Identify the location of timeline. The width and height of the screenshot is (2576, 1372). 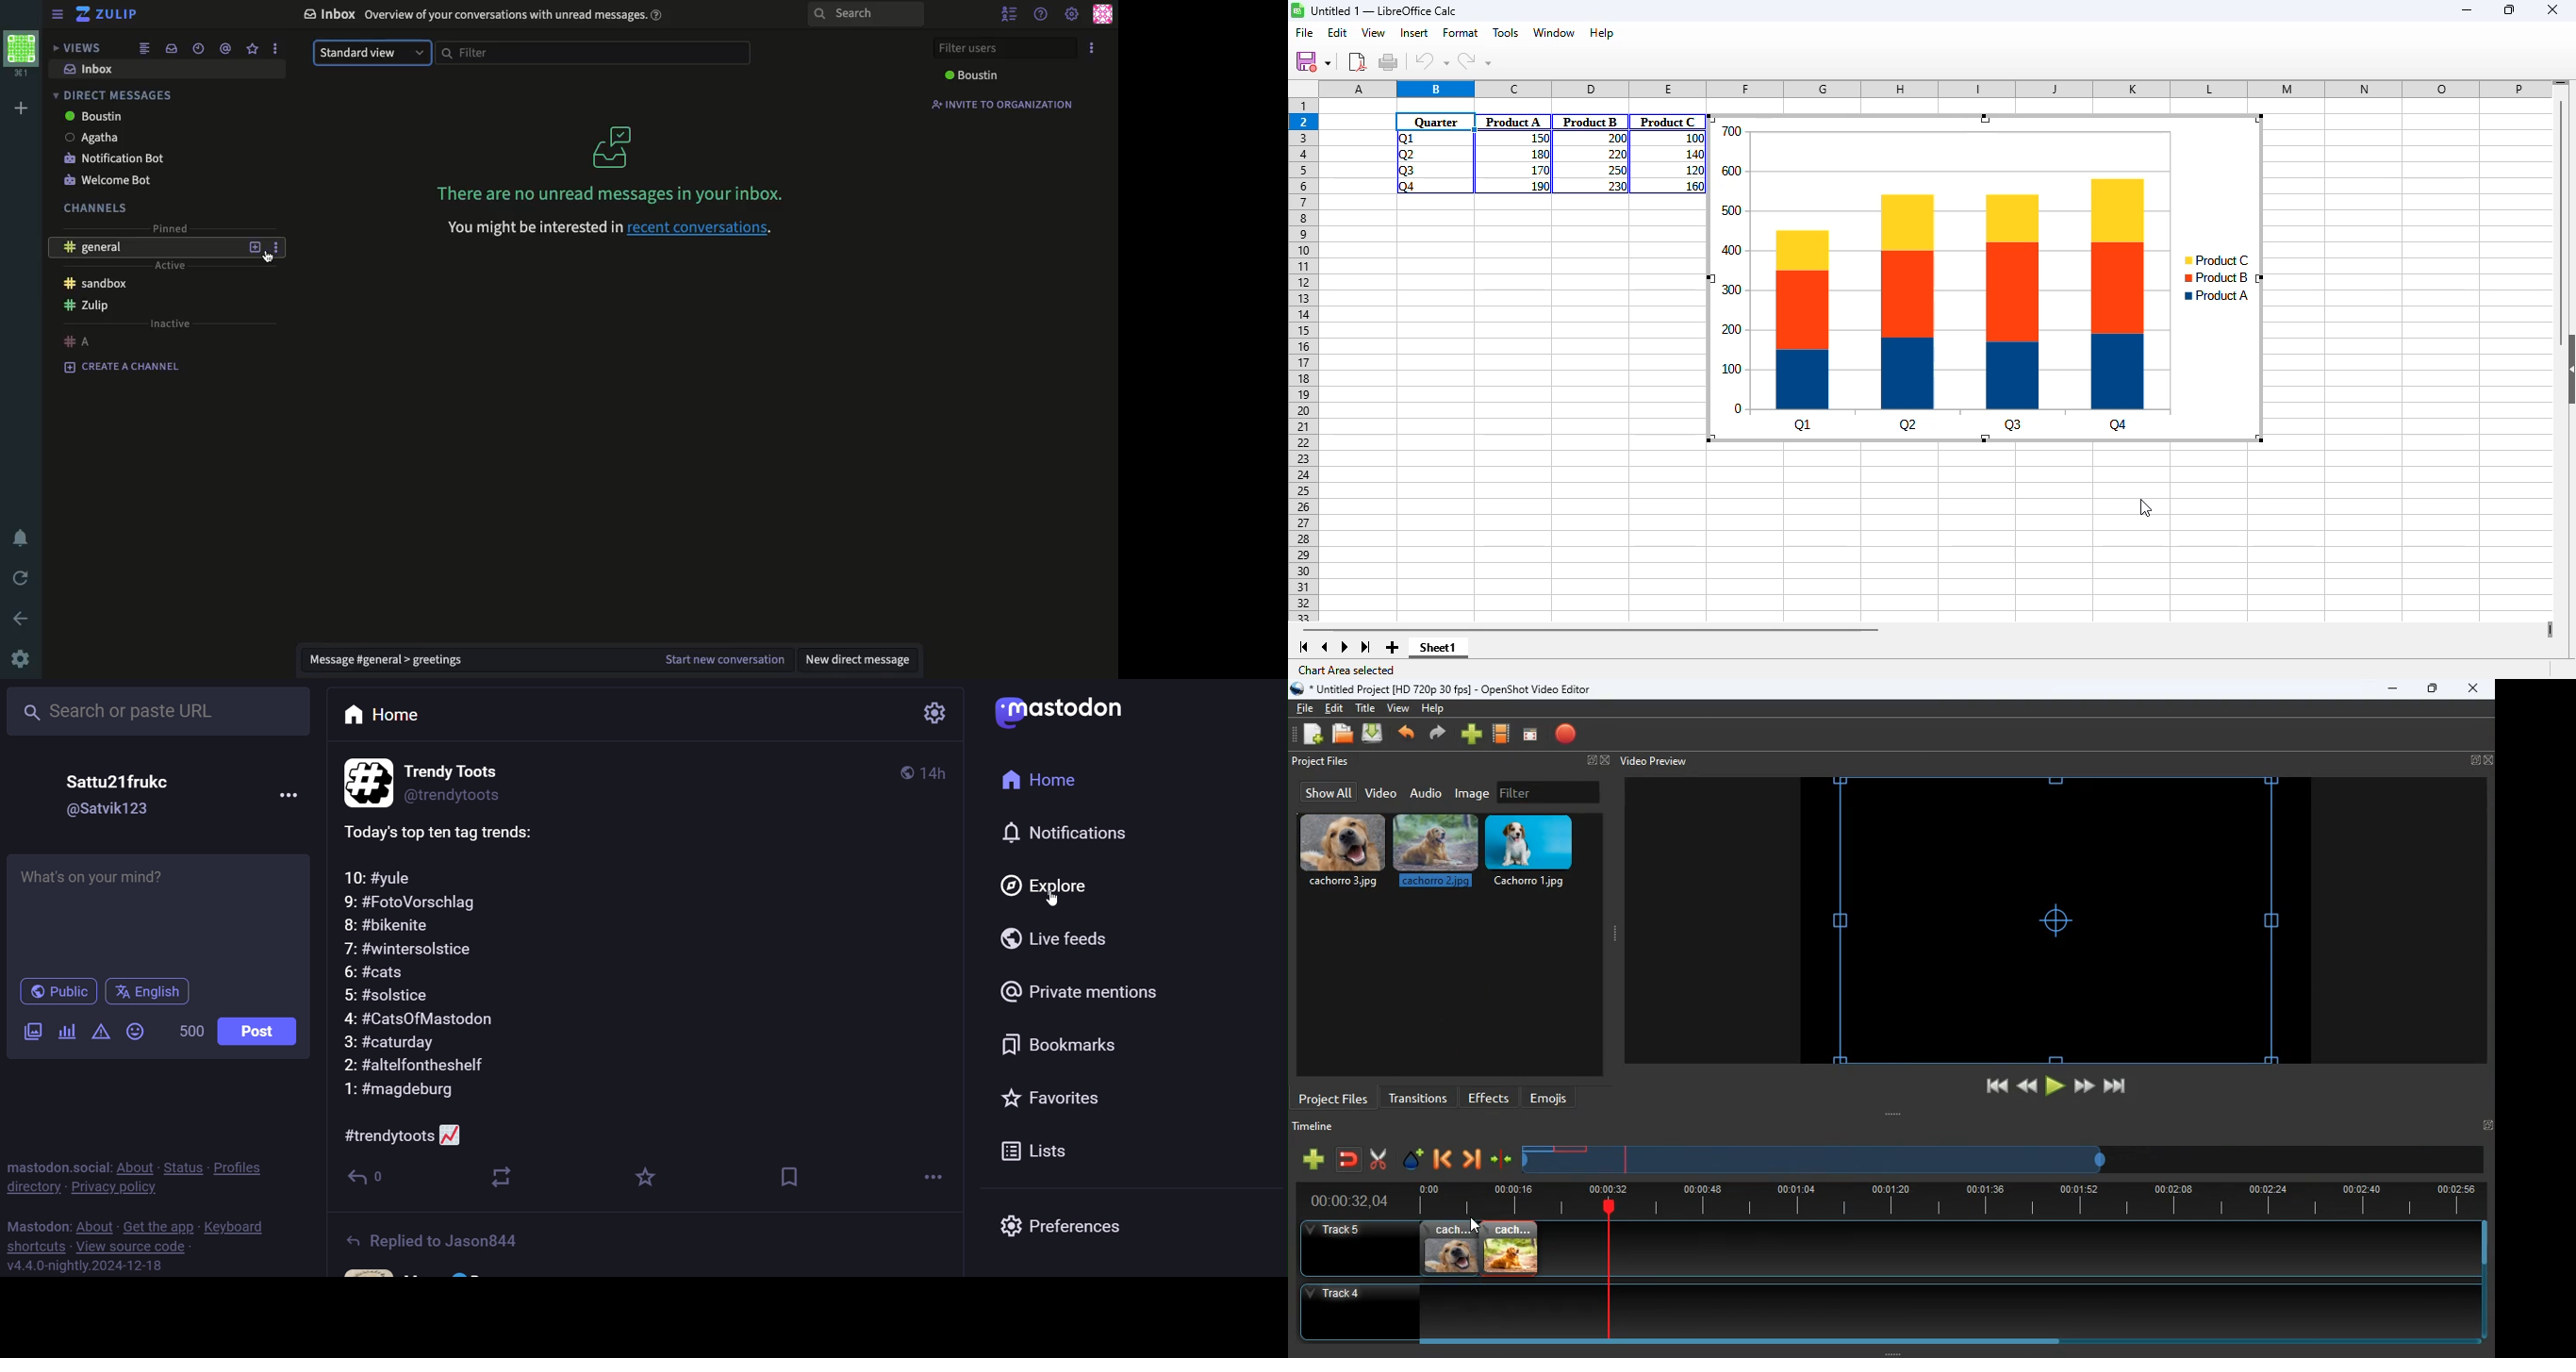
(1317, 1129).